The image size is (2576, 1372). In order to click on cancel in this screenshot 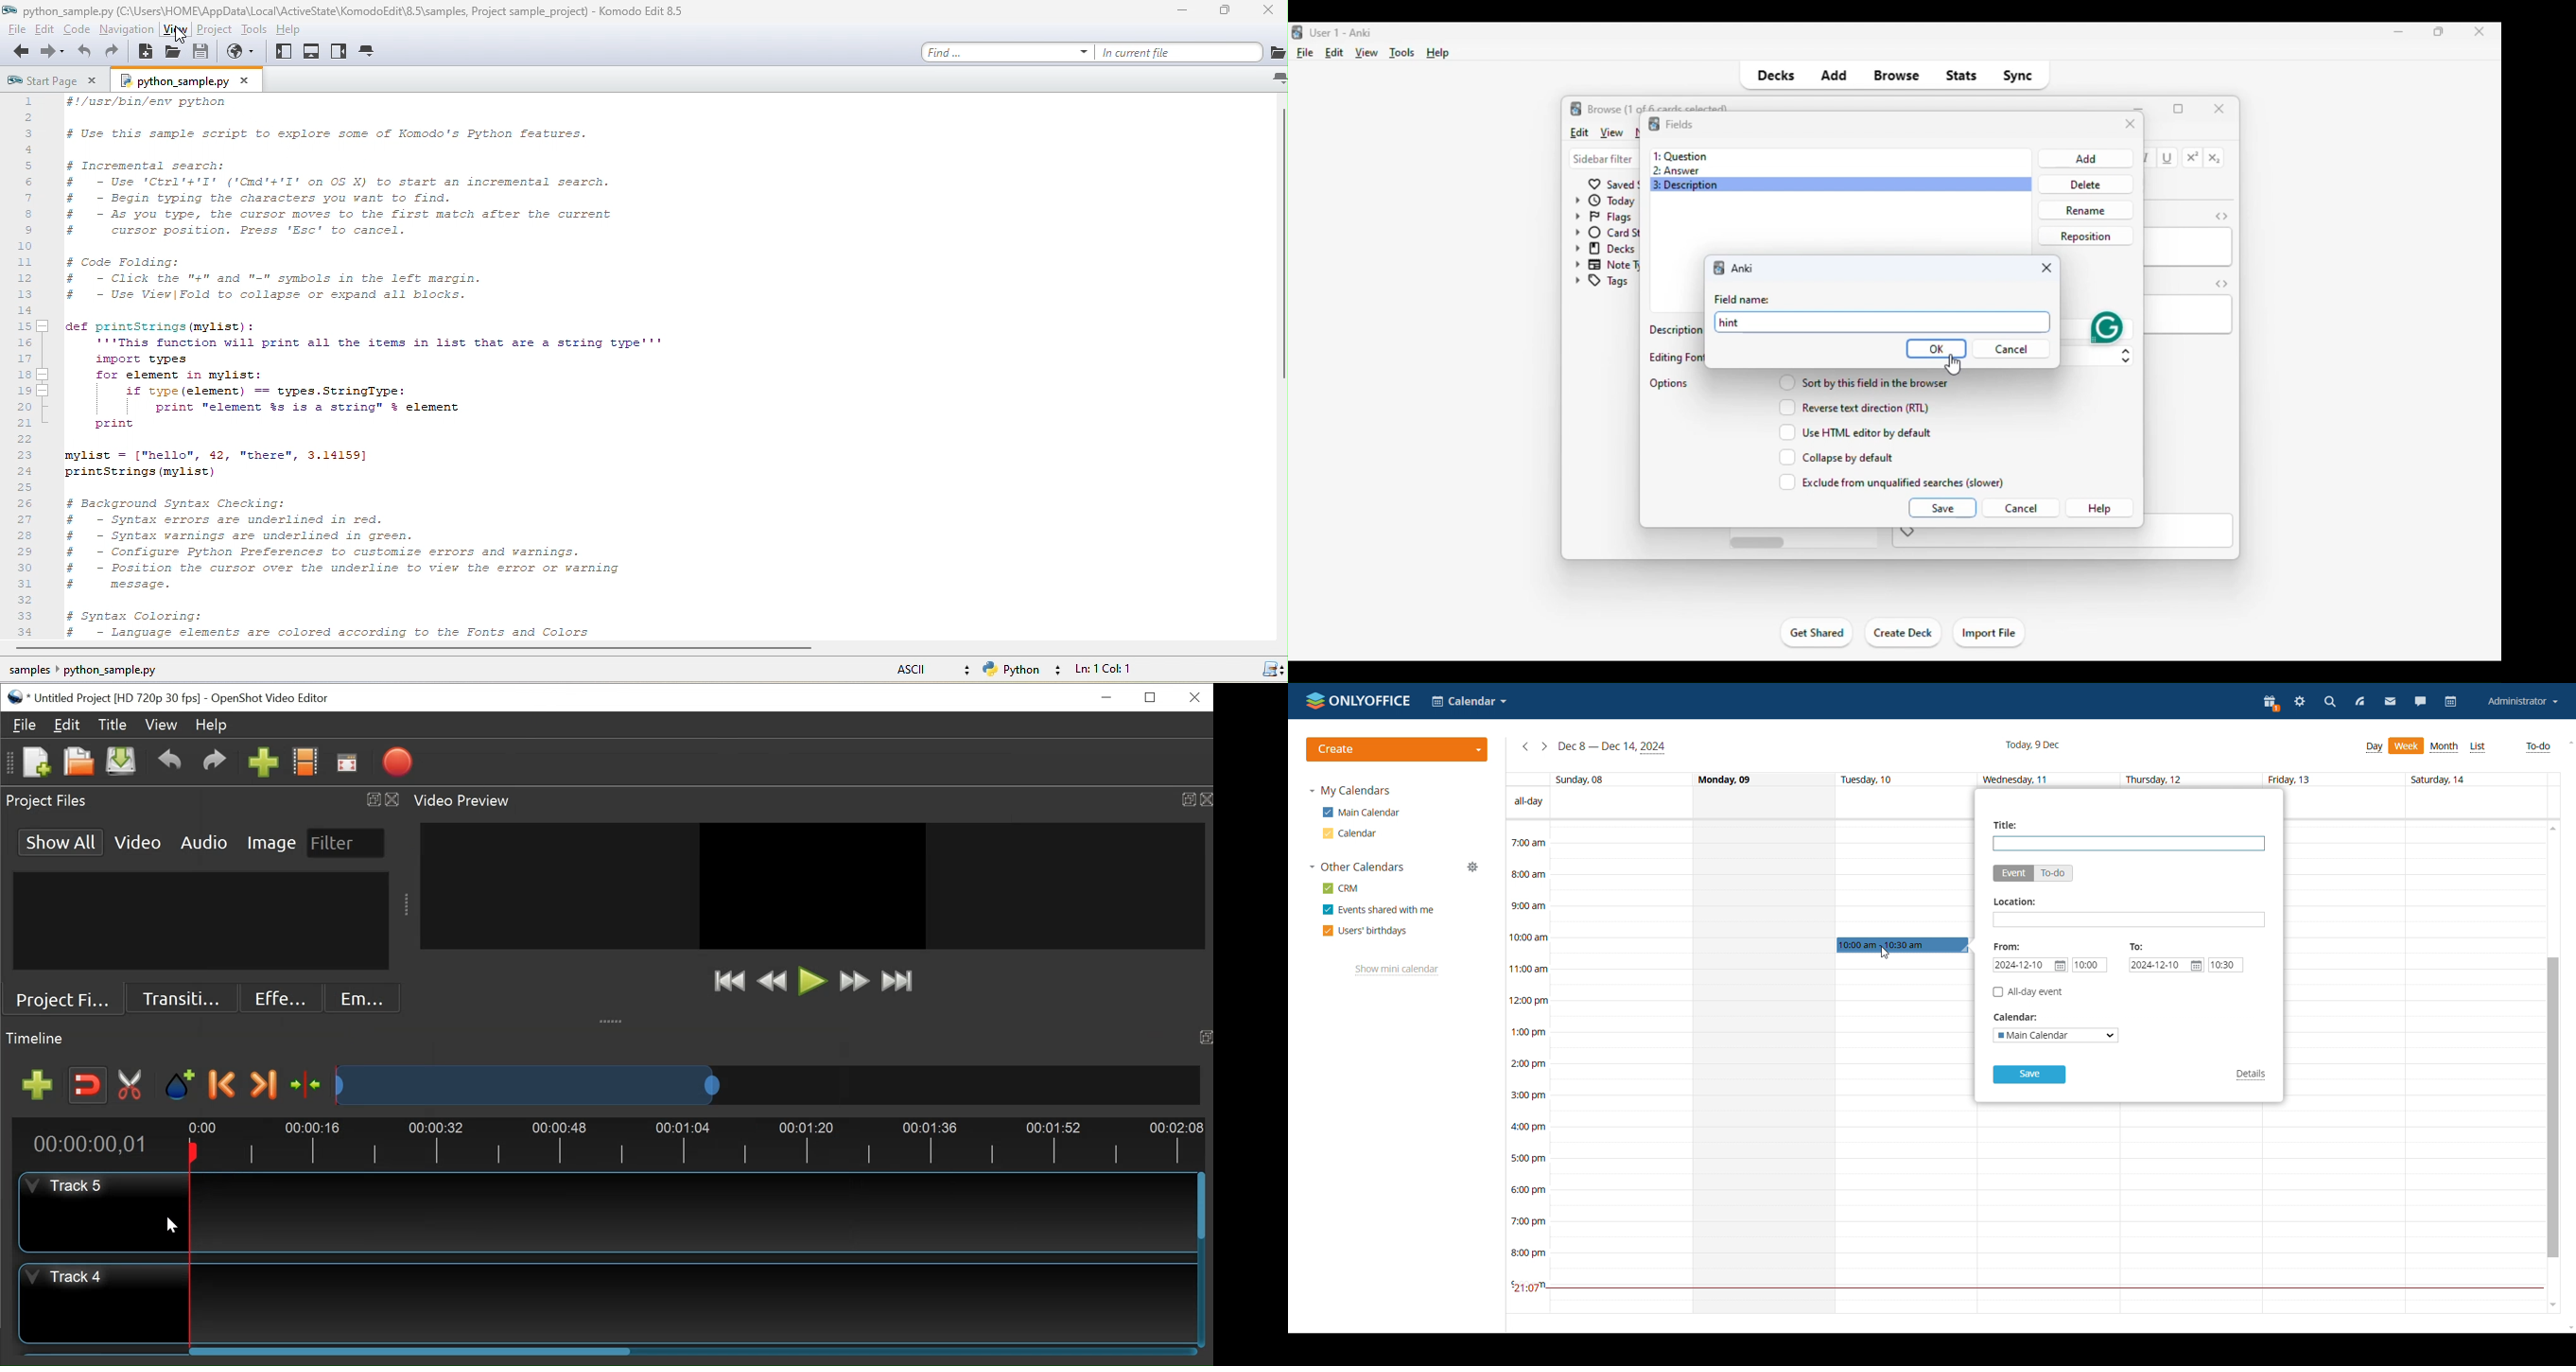, I will do `click(2021, 508)`.